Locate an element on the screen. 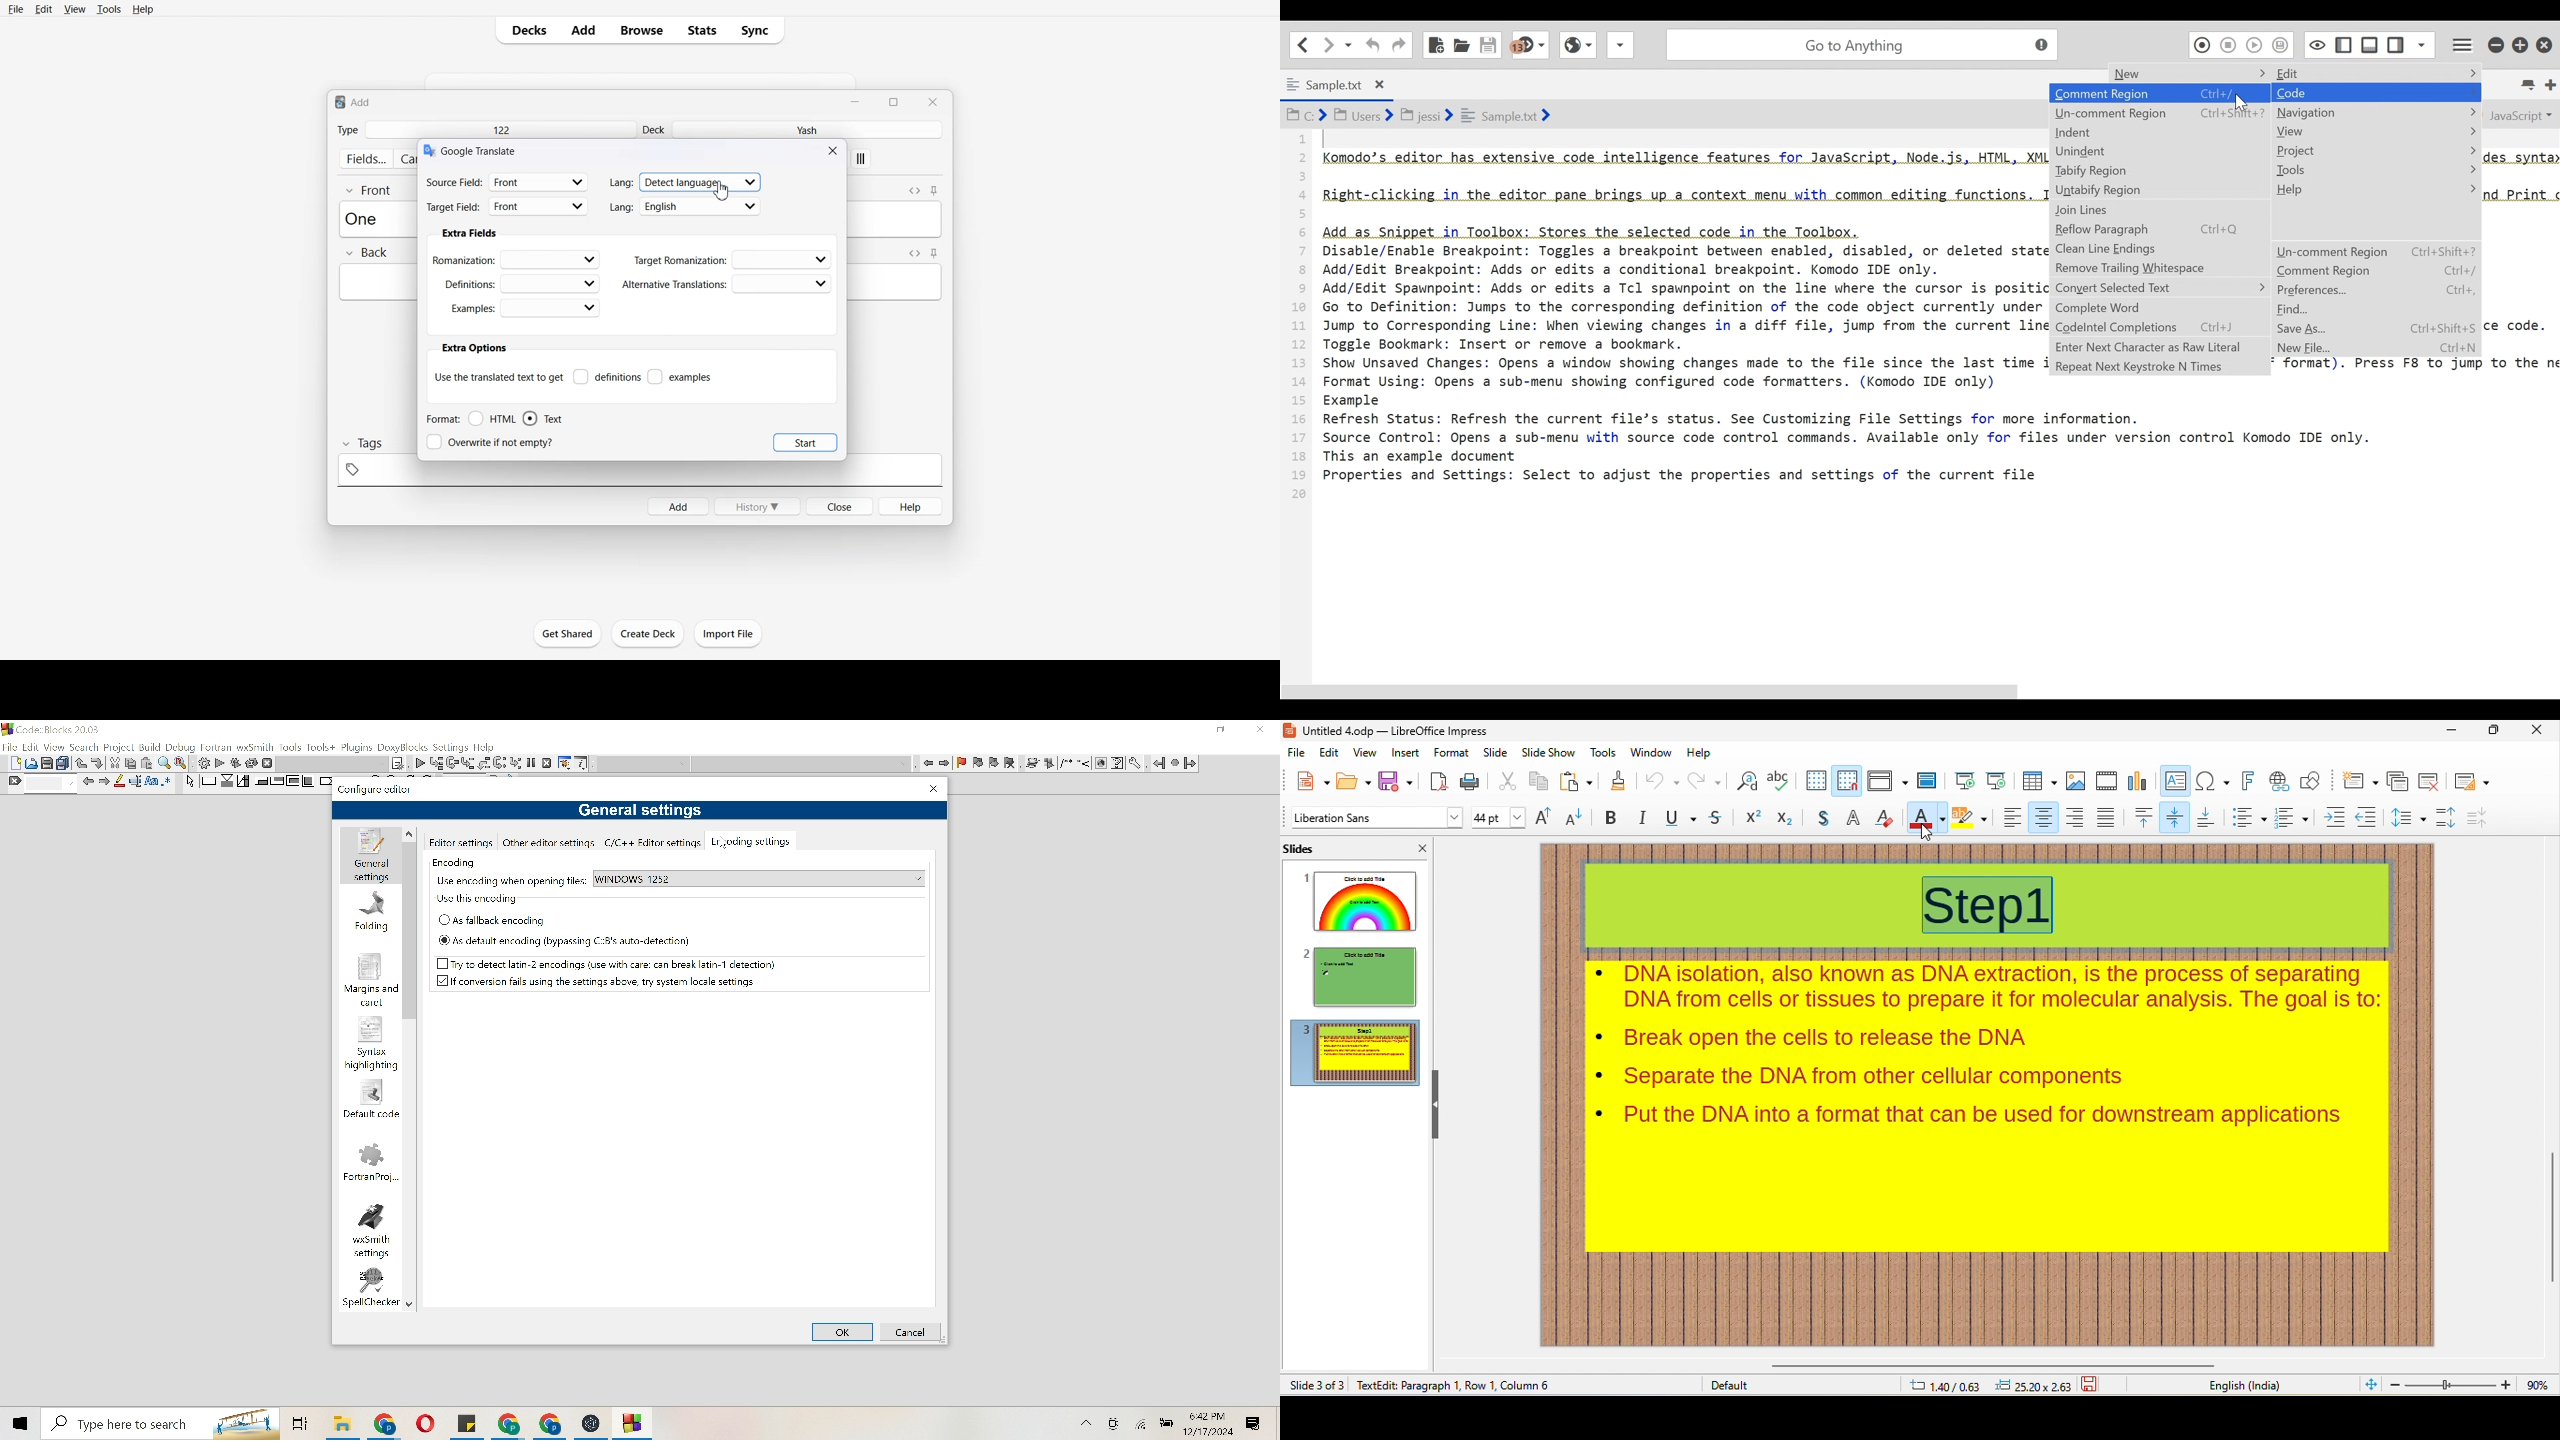 The image size is (2576, 1456). Default code is located at coordinates (370, 1097).